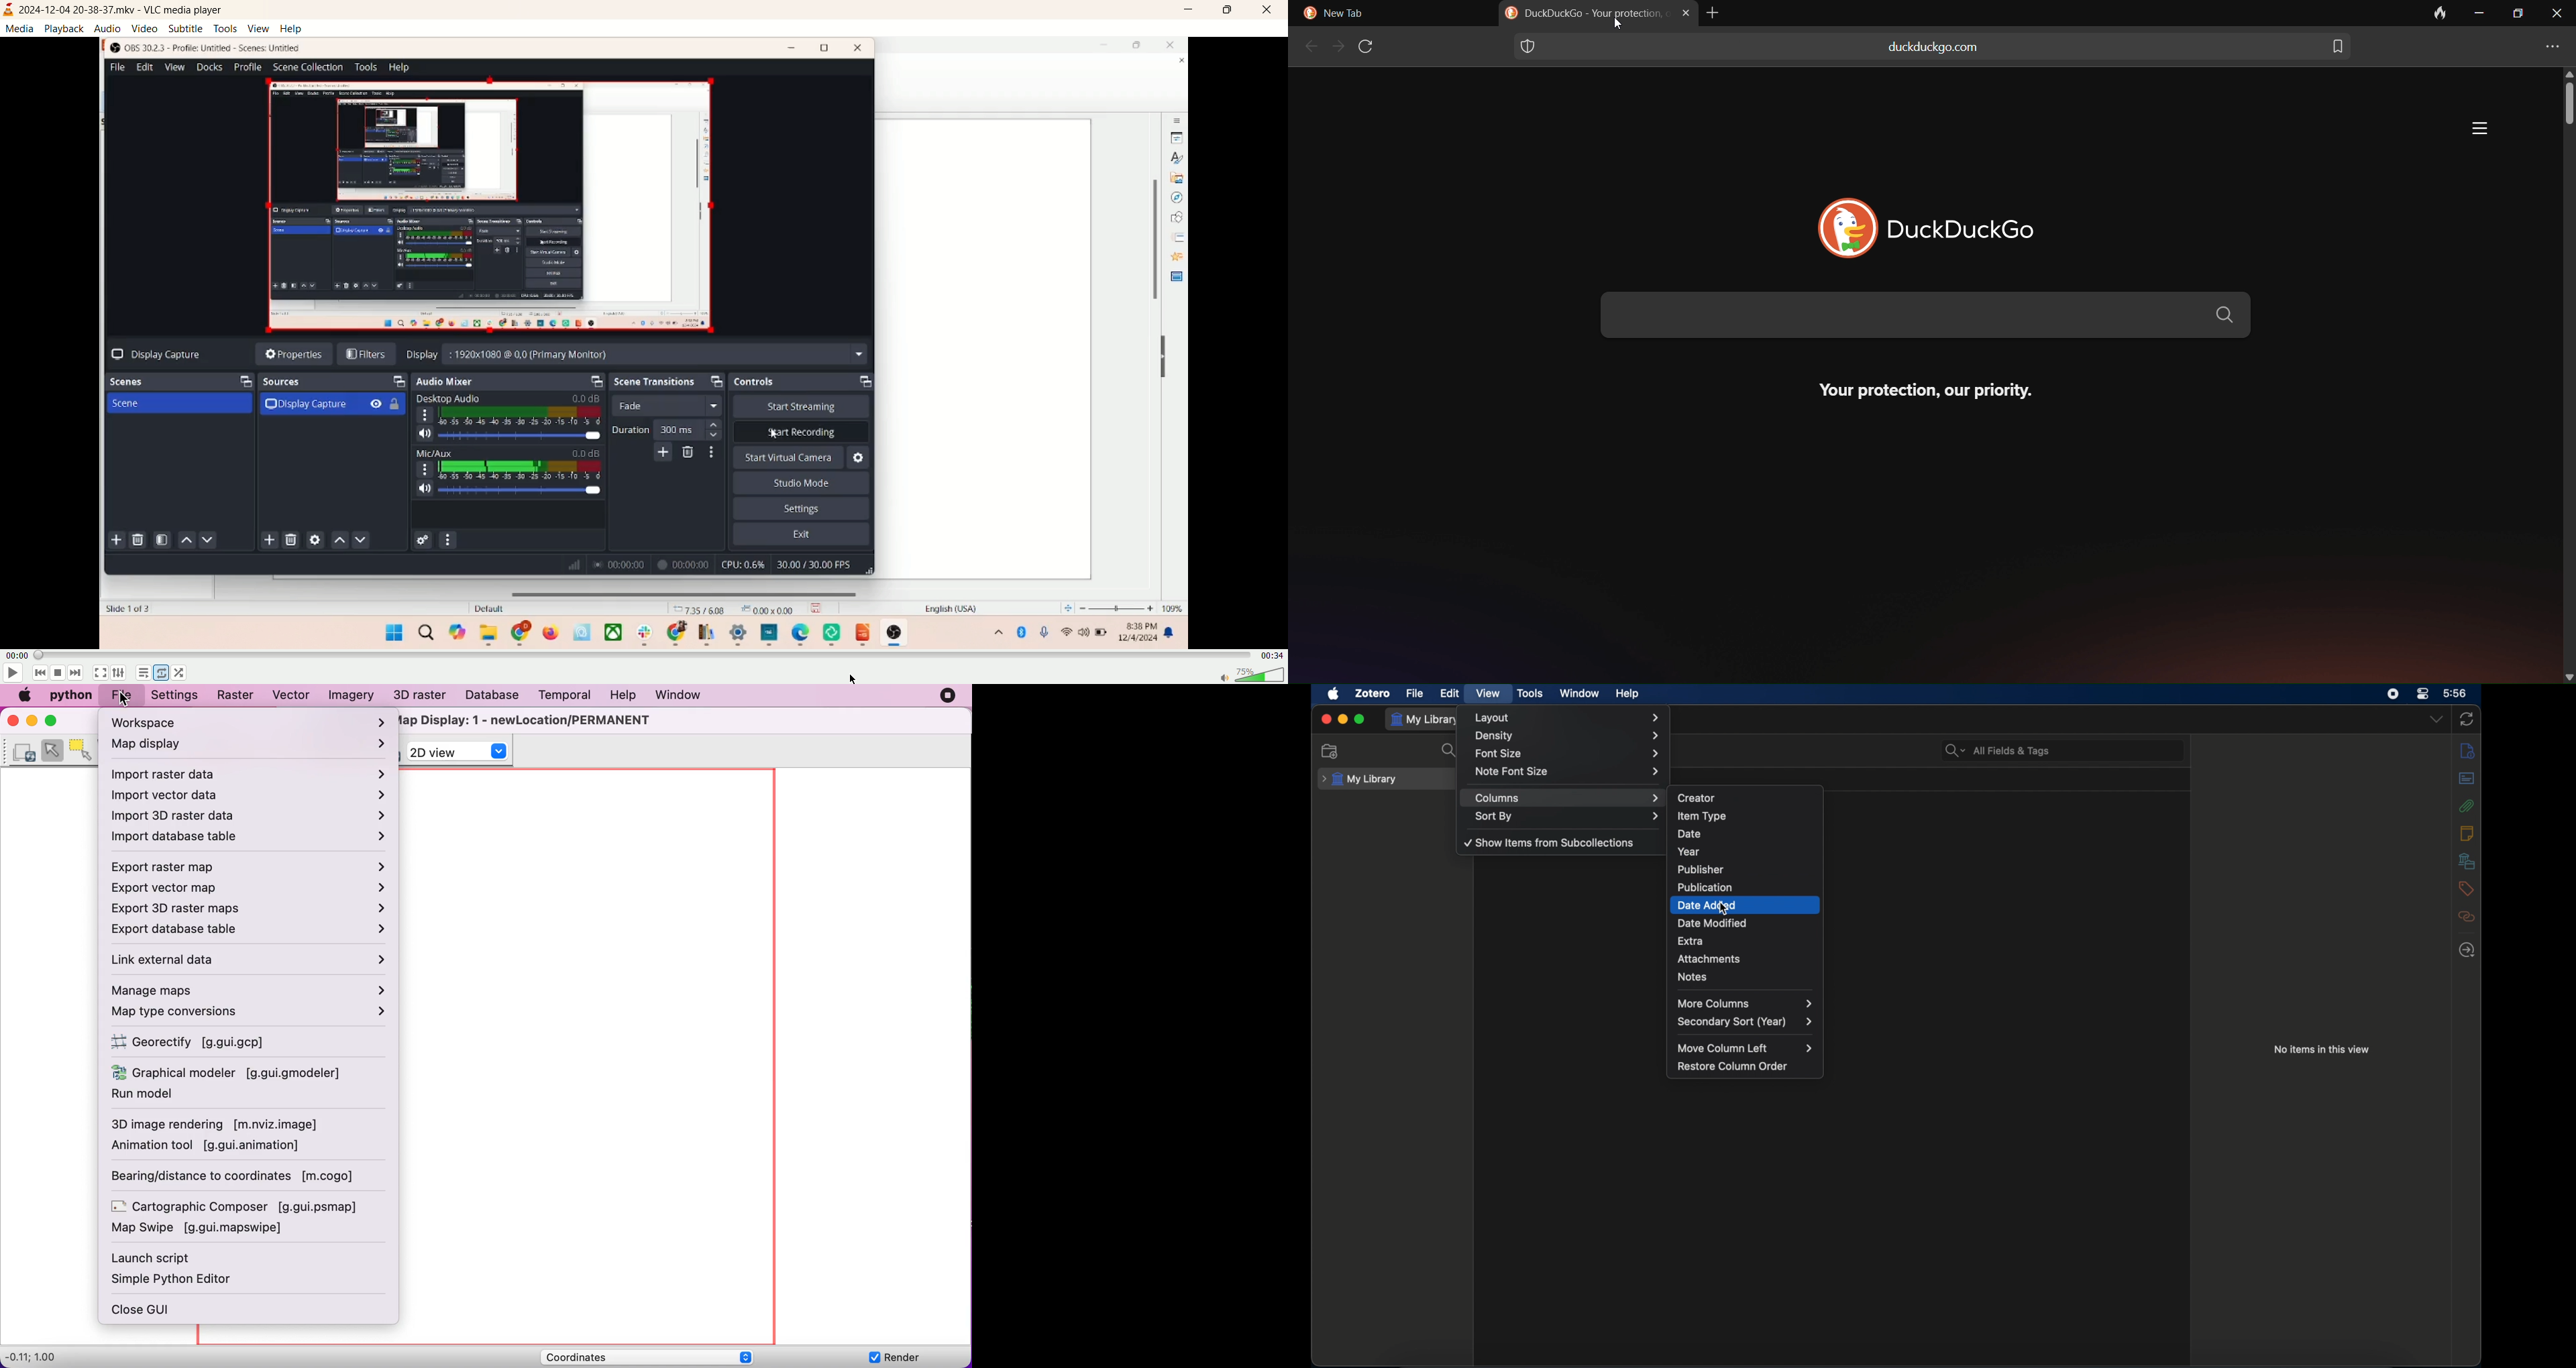  Describe the element at coordinates (1489, 693) in the screenshot. I see `view` at that location.